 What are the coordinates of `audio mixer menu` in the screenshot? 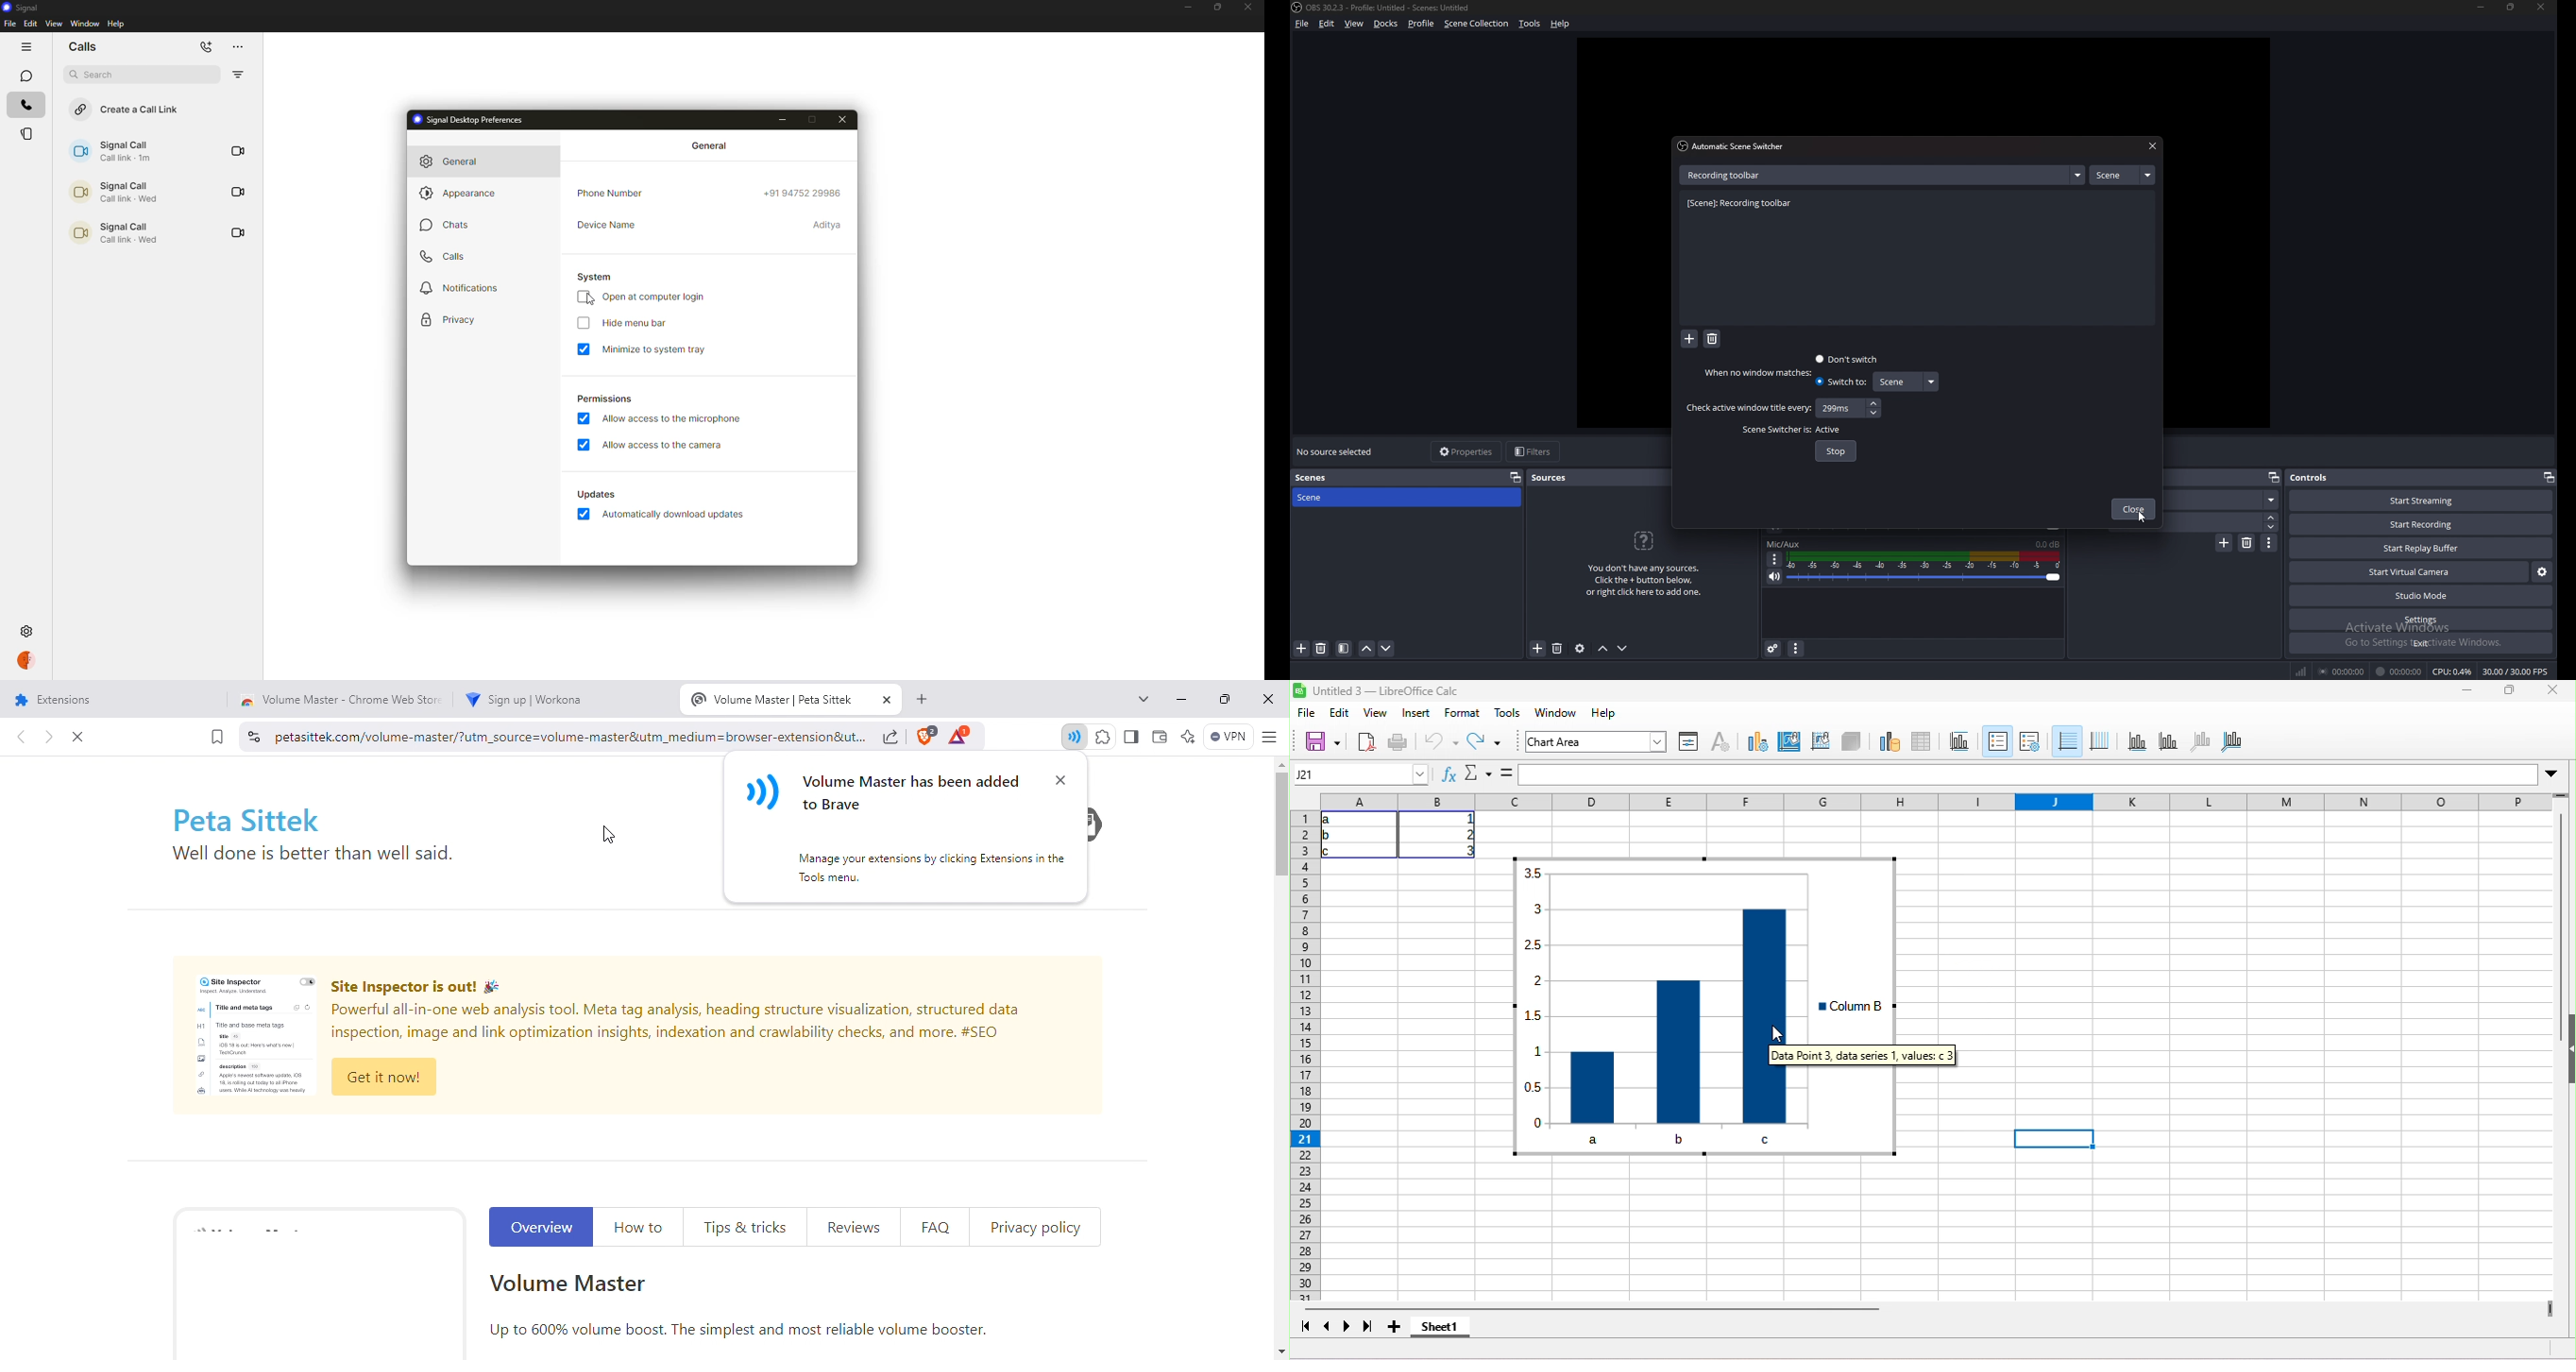 It's located at (1796, 648).